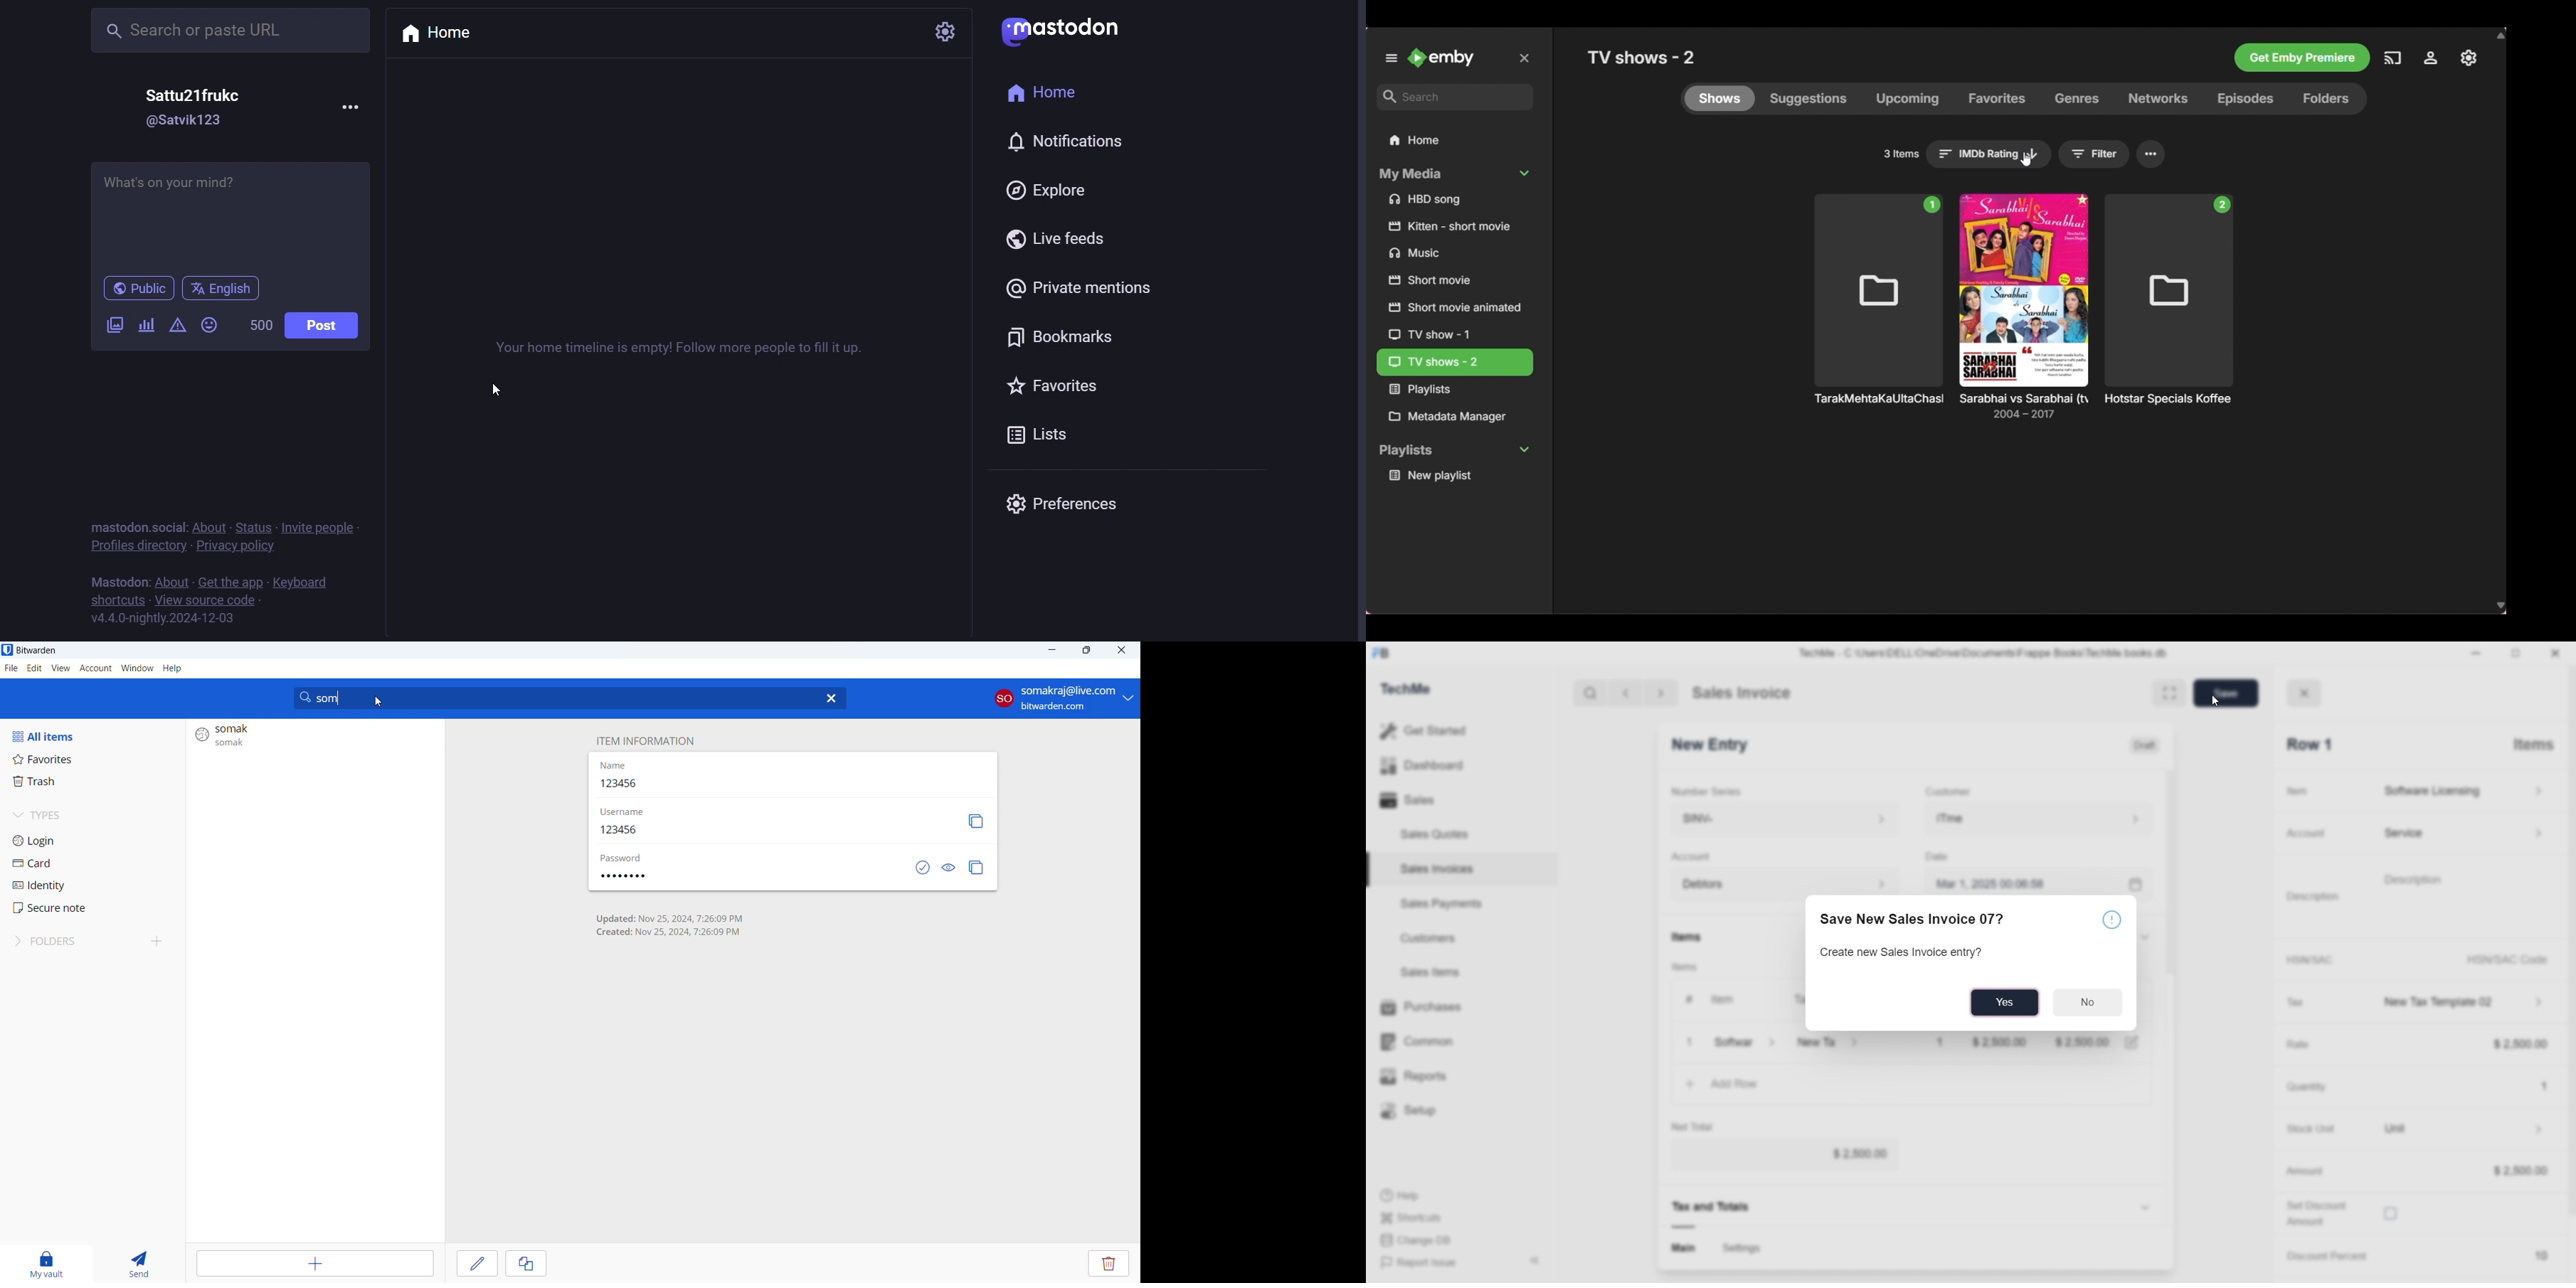 The image size is (2576, 1288). Describe the element at coordinates (1453, 476) in the screenshot. I see `Media under Playlists` at that location.